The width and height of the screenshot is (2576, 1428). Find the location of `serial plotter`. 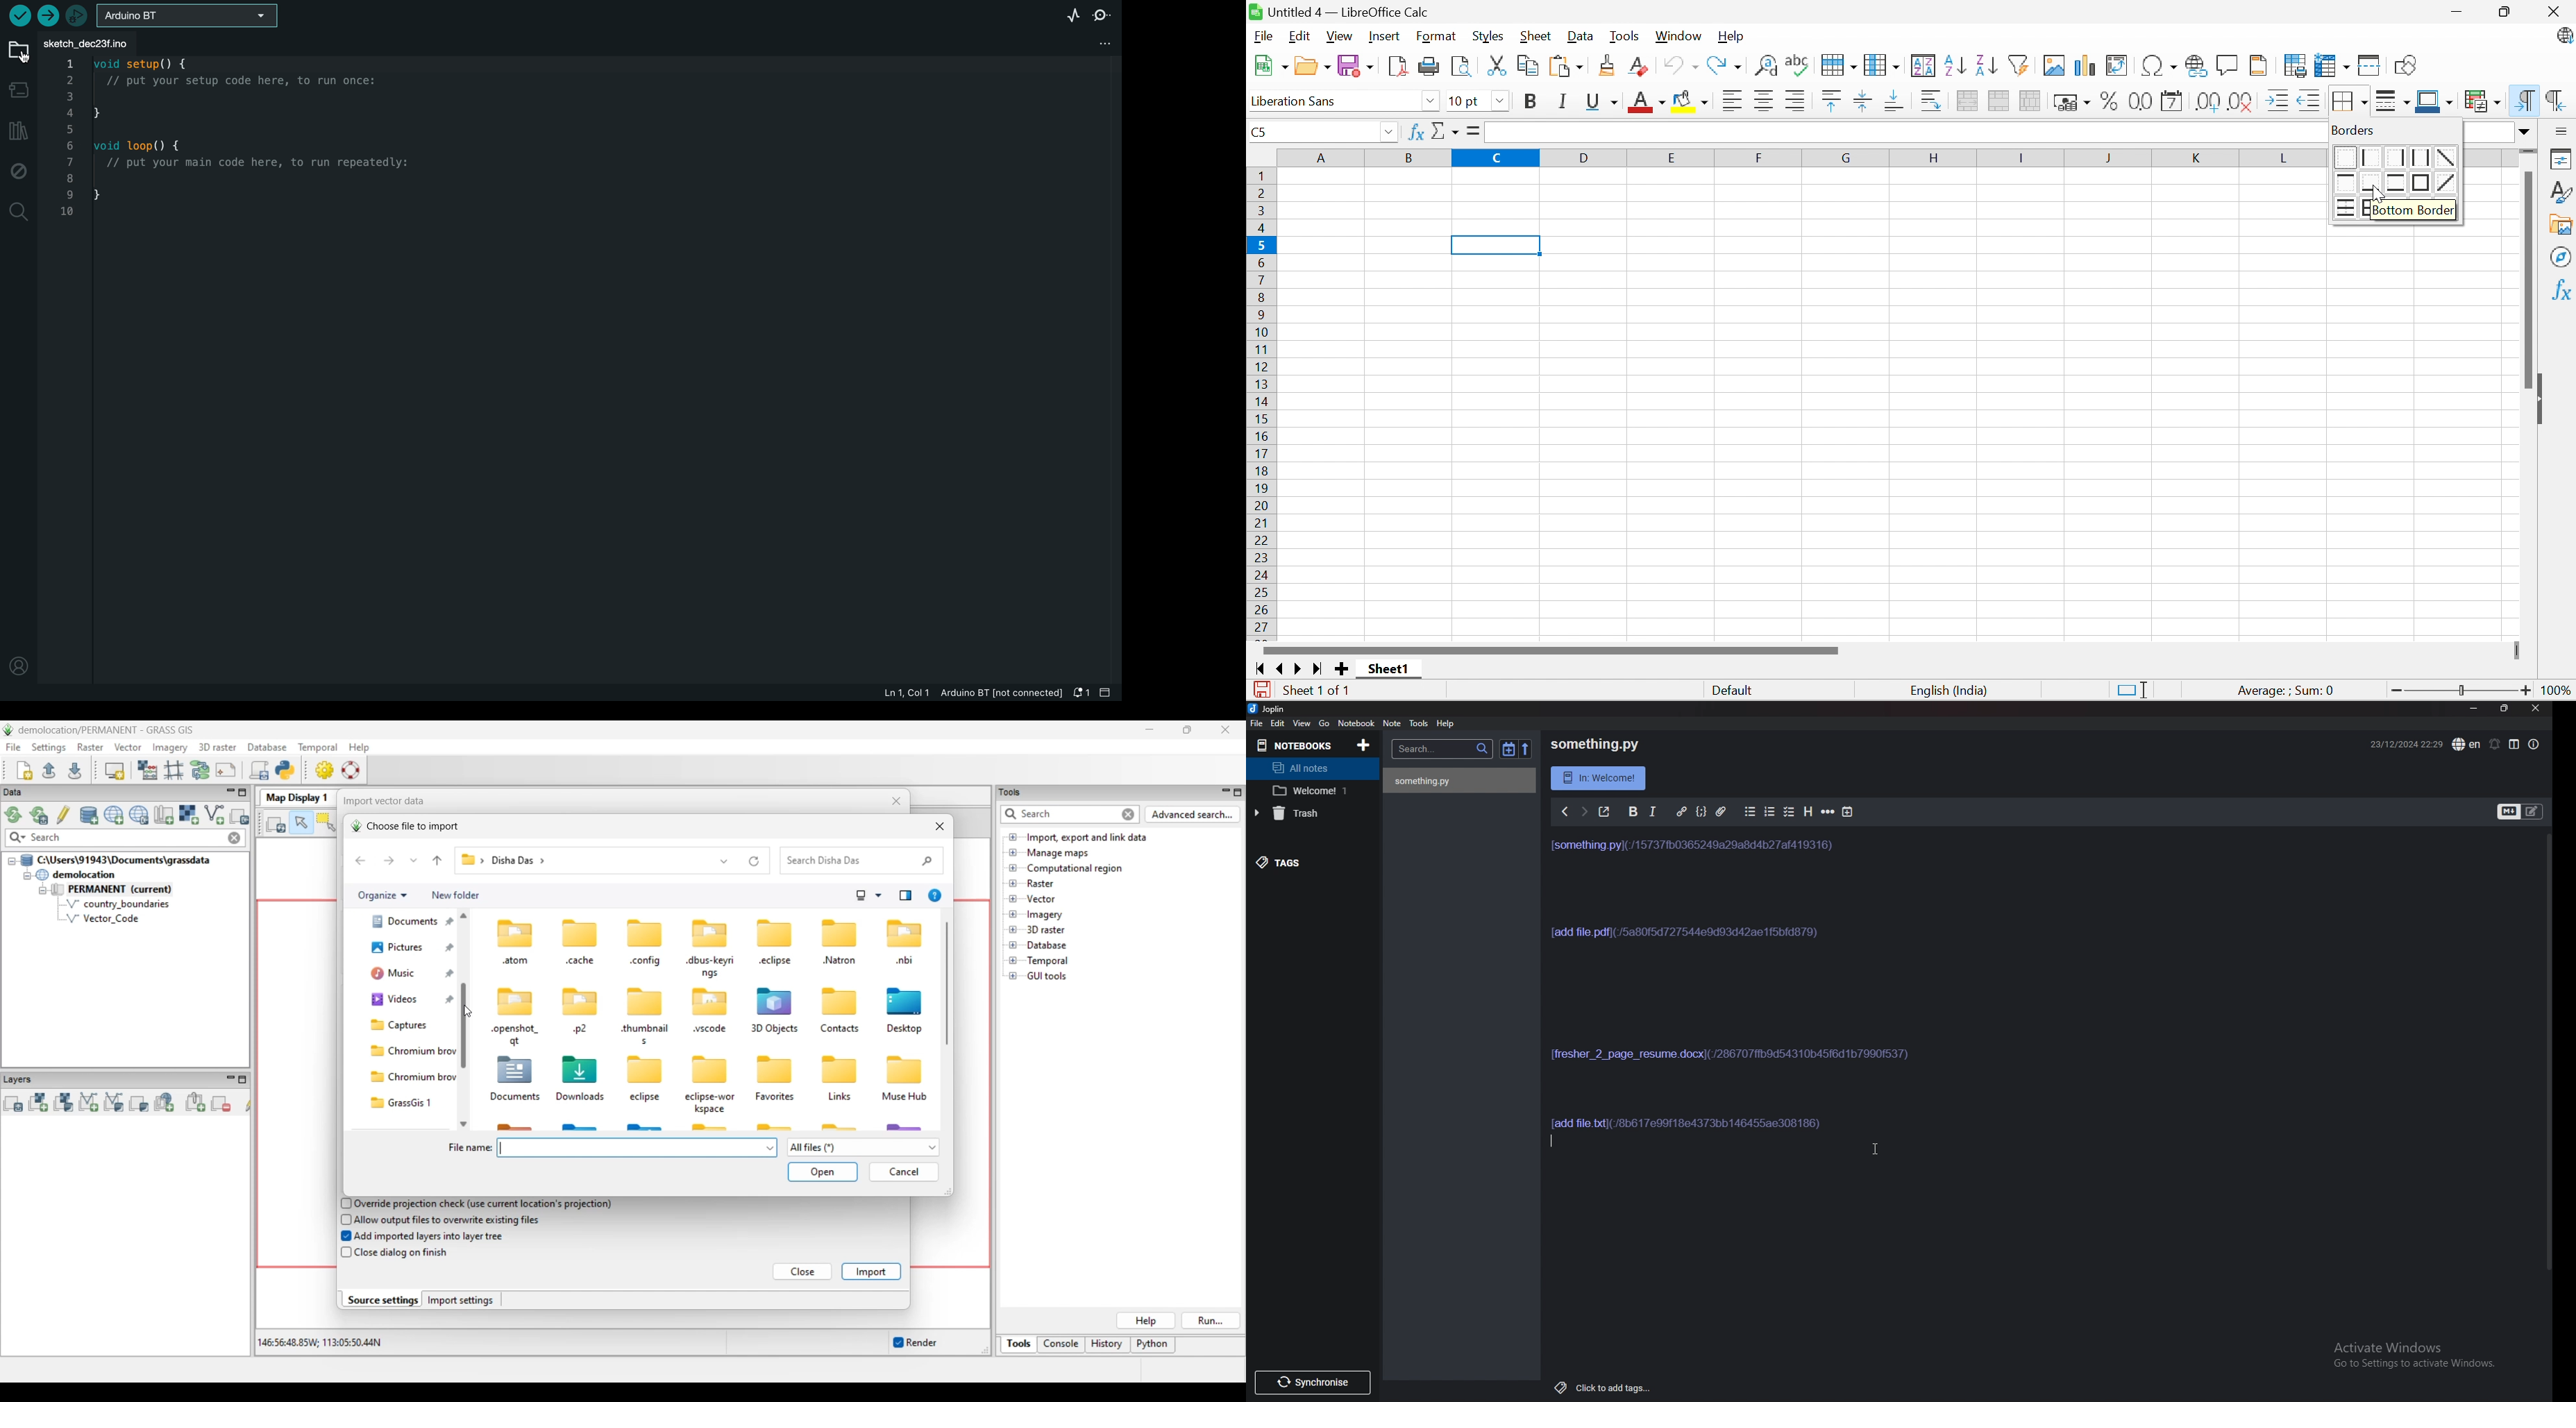

serial plotter is located at coordinates (1070, 13).